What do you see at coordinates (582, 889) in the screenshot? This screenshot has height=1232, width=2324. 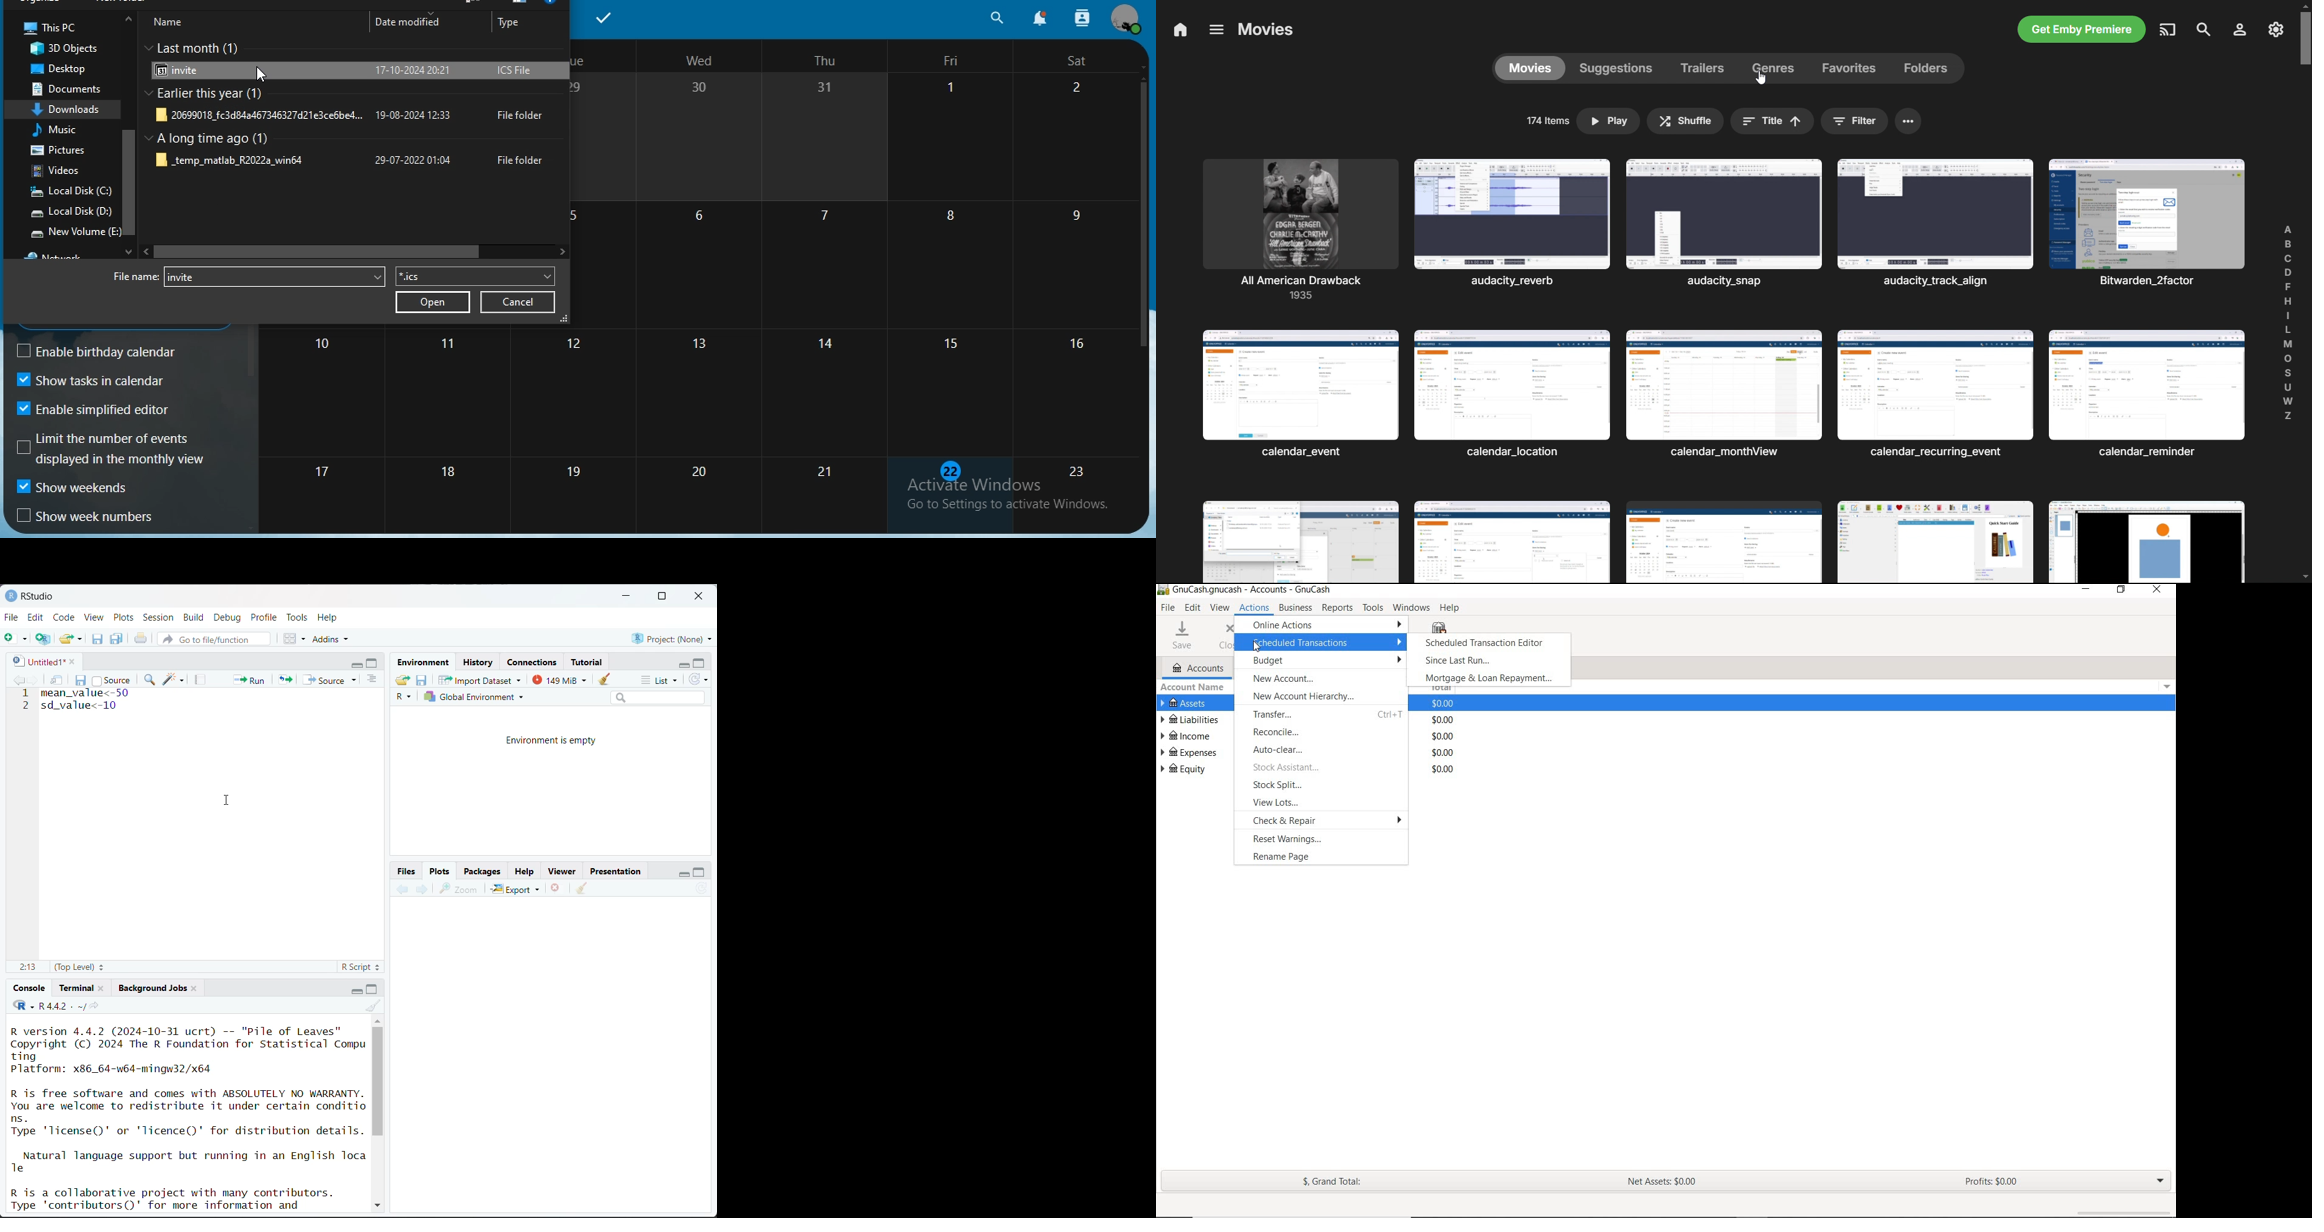 I see `clear all plots` at bounding box center [582, 889].